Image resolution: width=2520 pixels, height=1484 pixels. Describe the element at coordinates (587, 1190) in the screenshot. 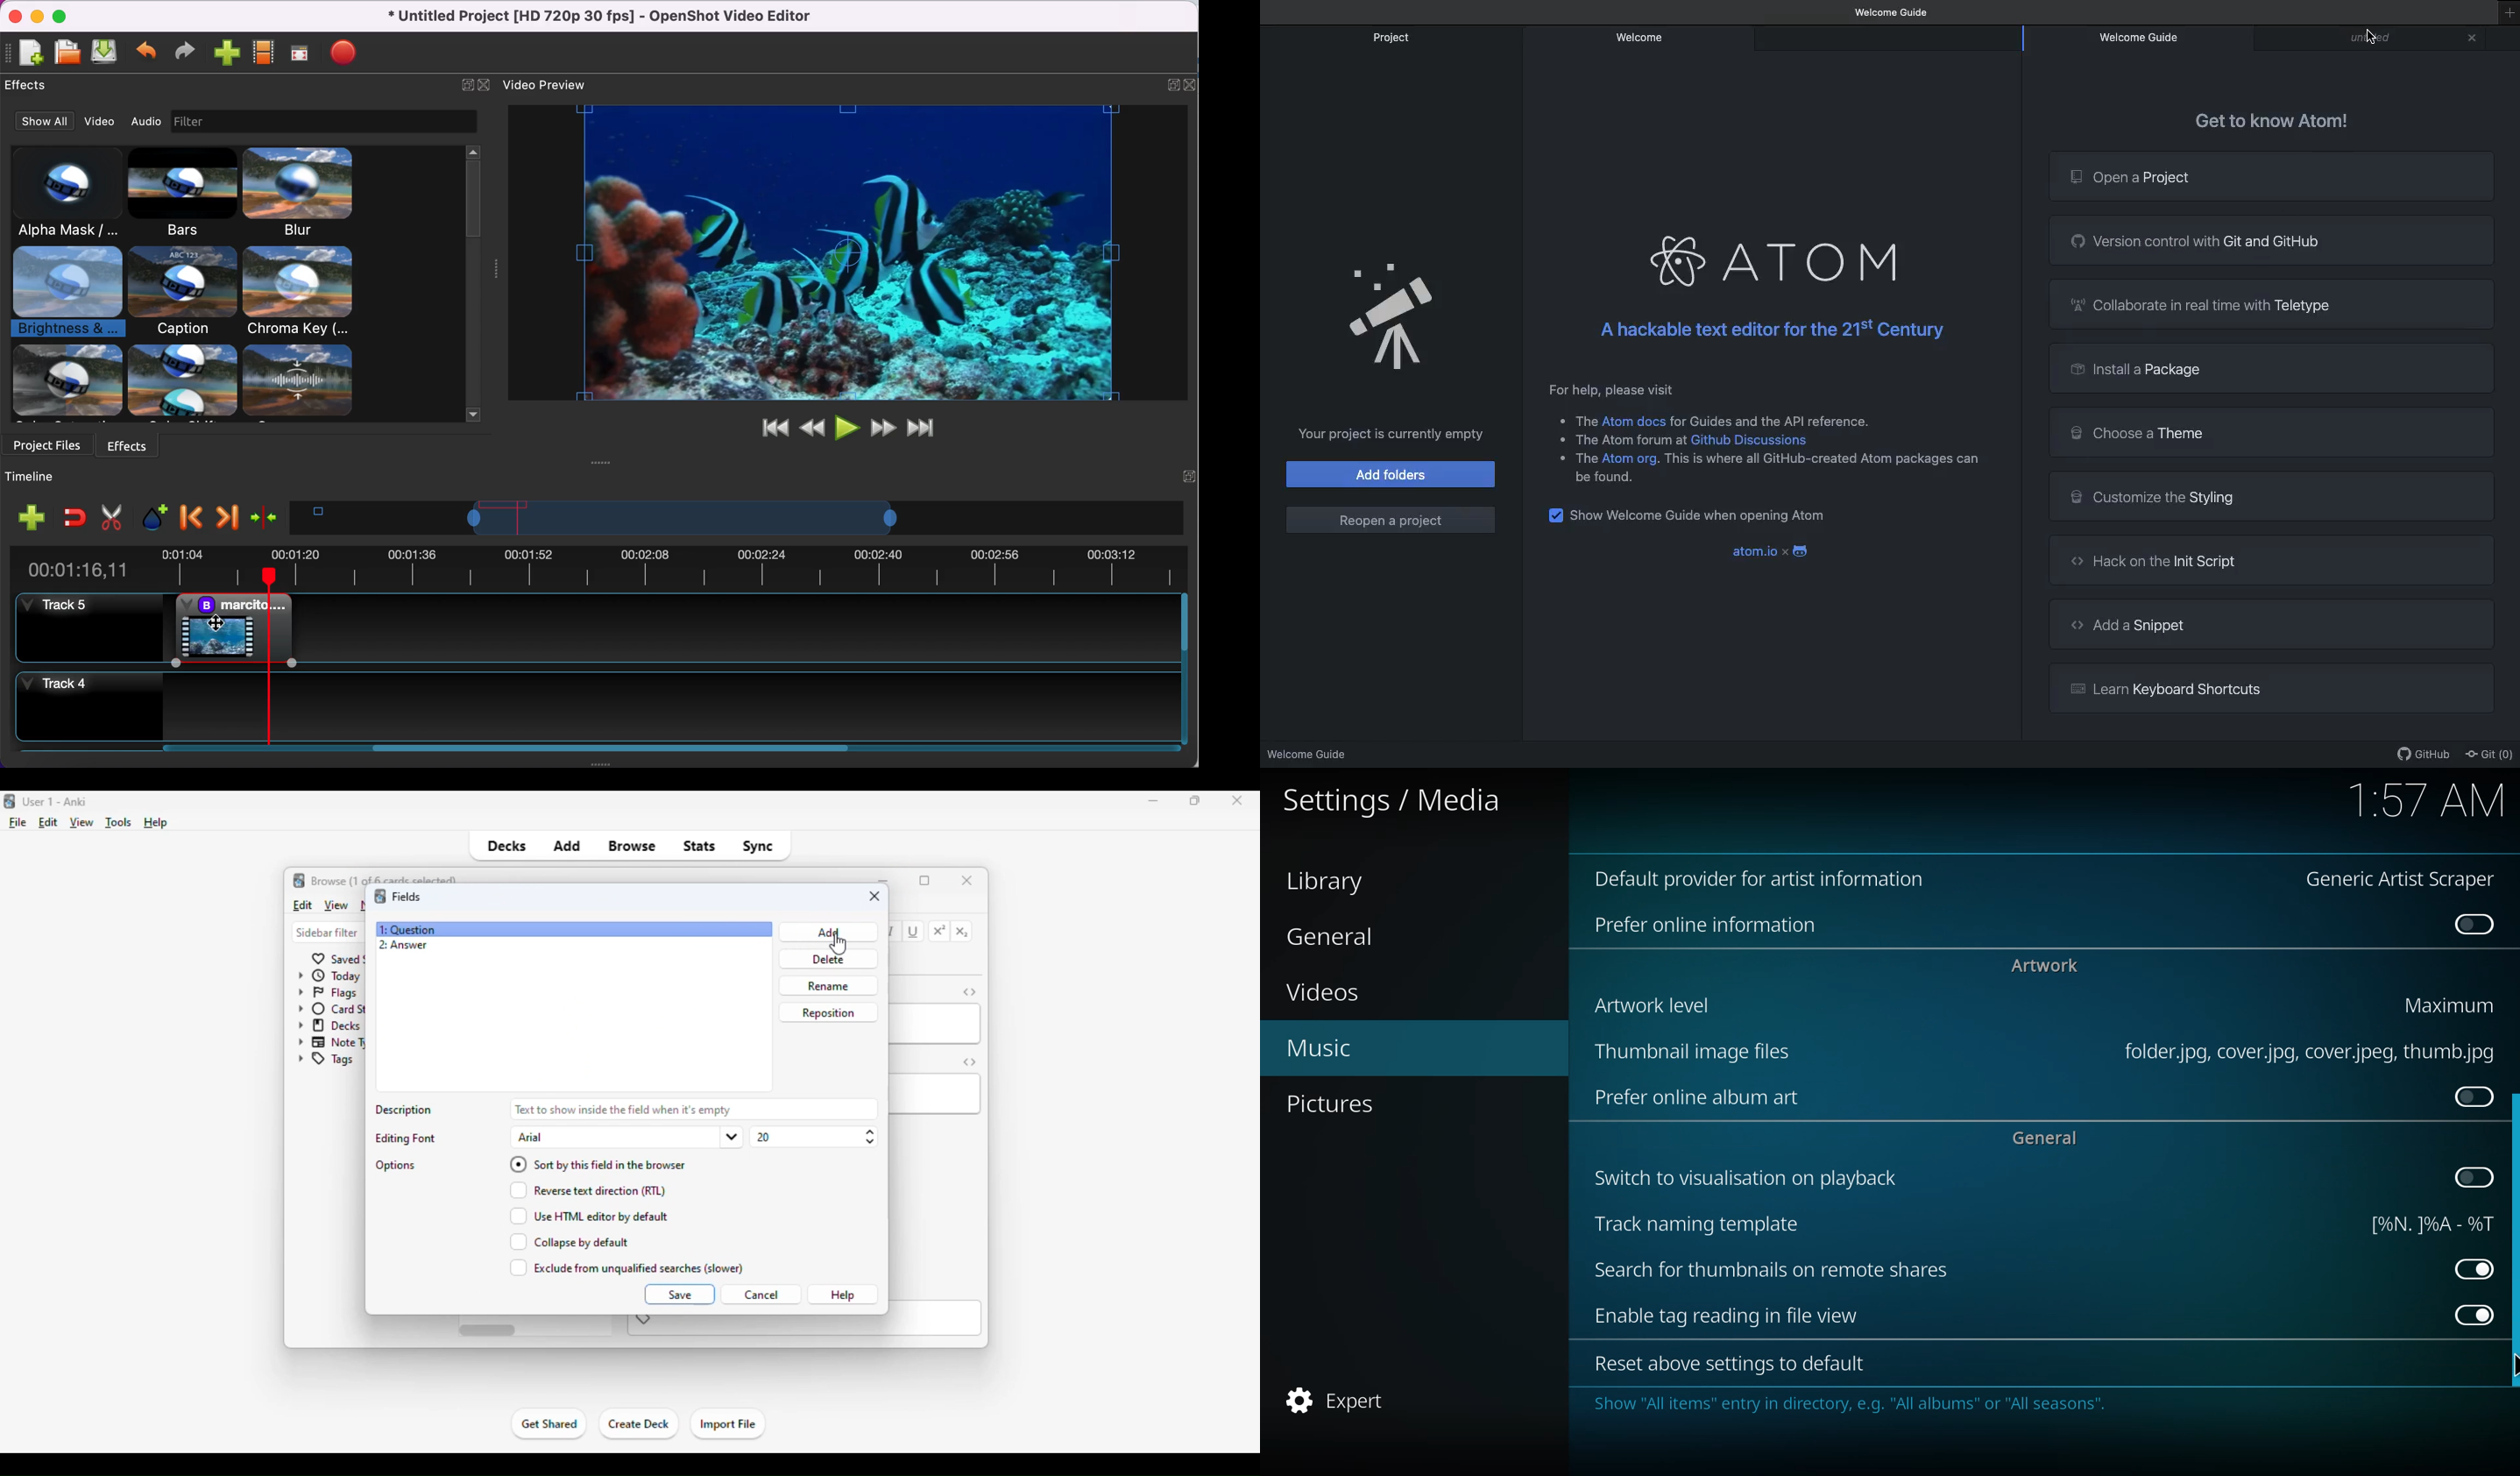

I see `reverse text direction (RTL)` at that location.